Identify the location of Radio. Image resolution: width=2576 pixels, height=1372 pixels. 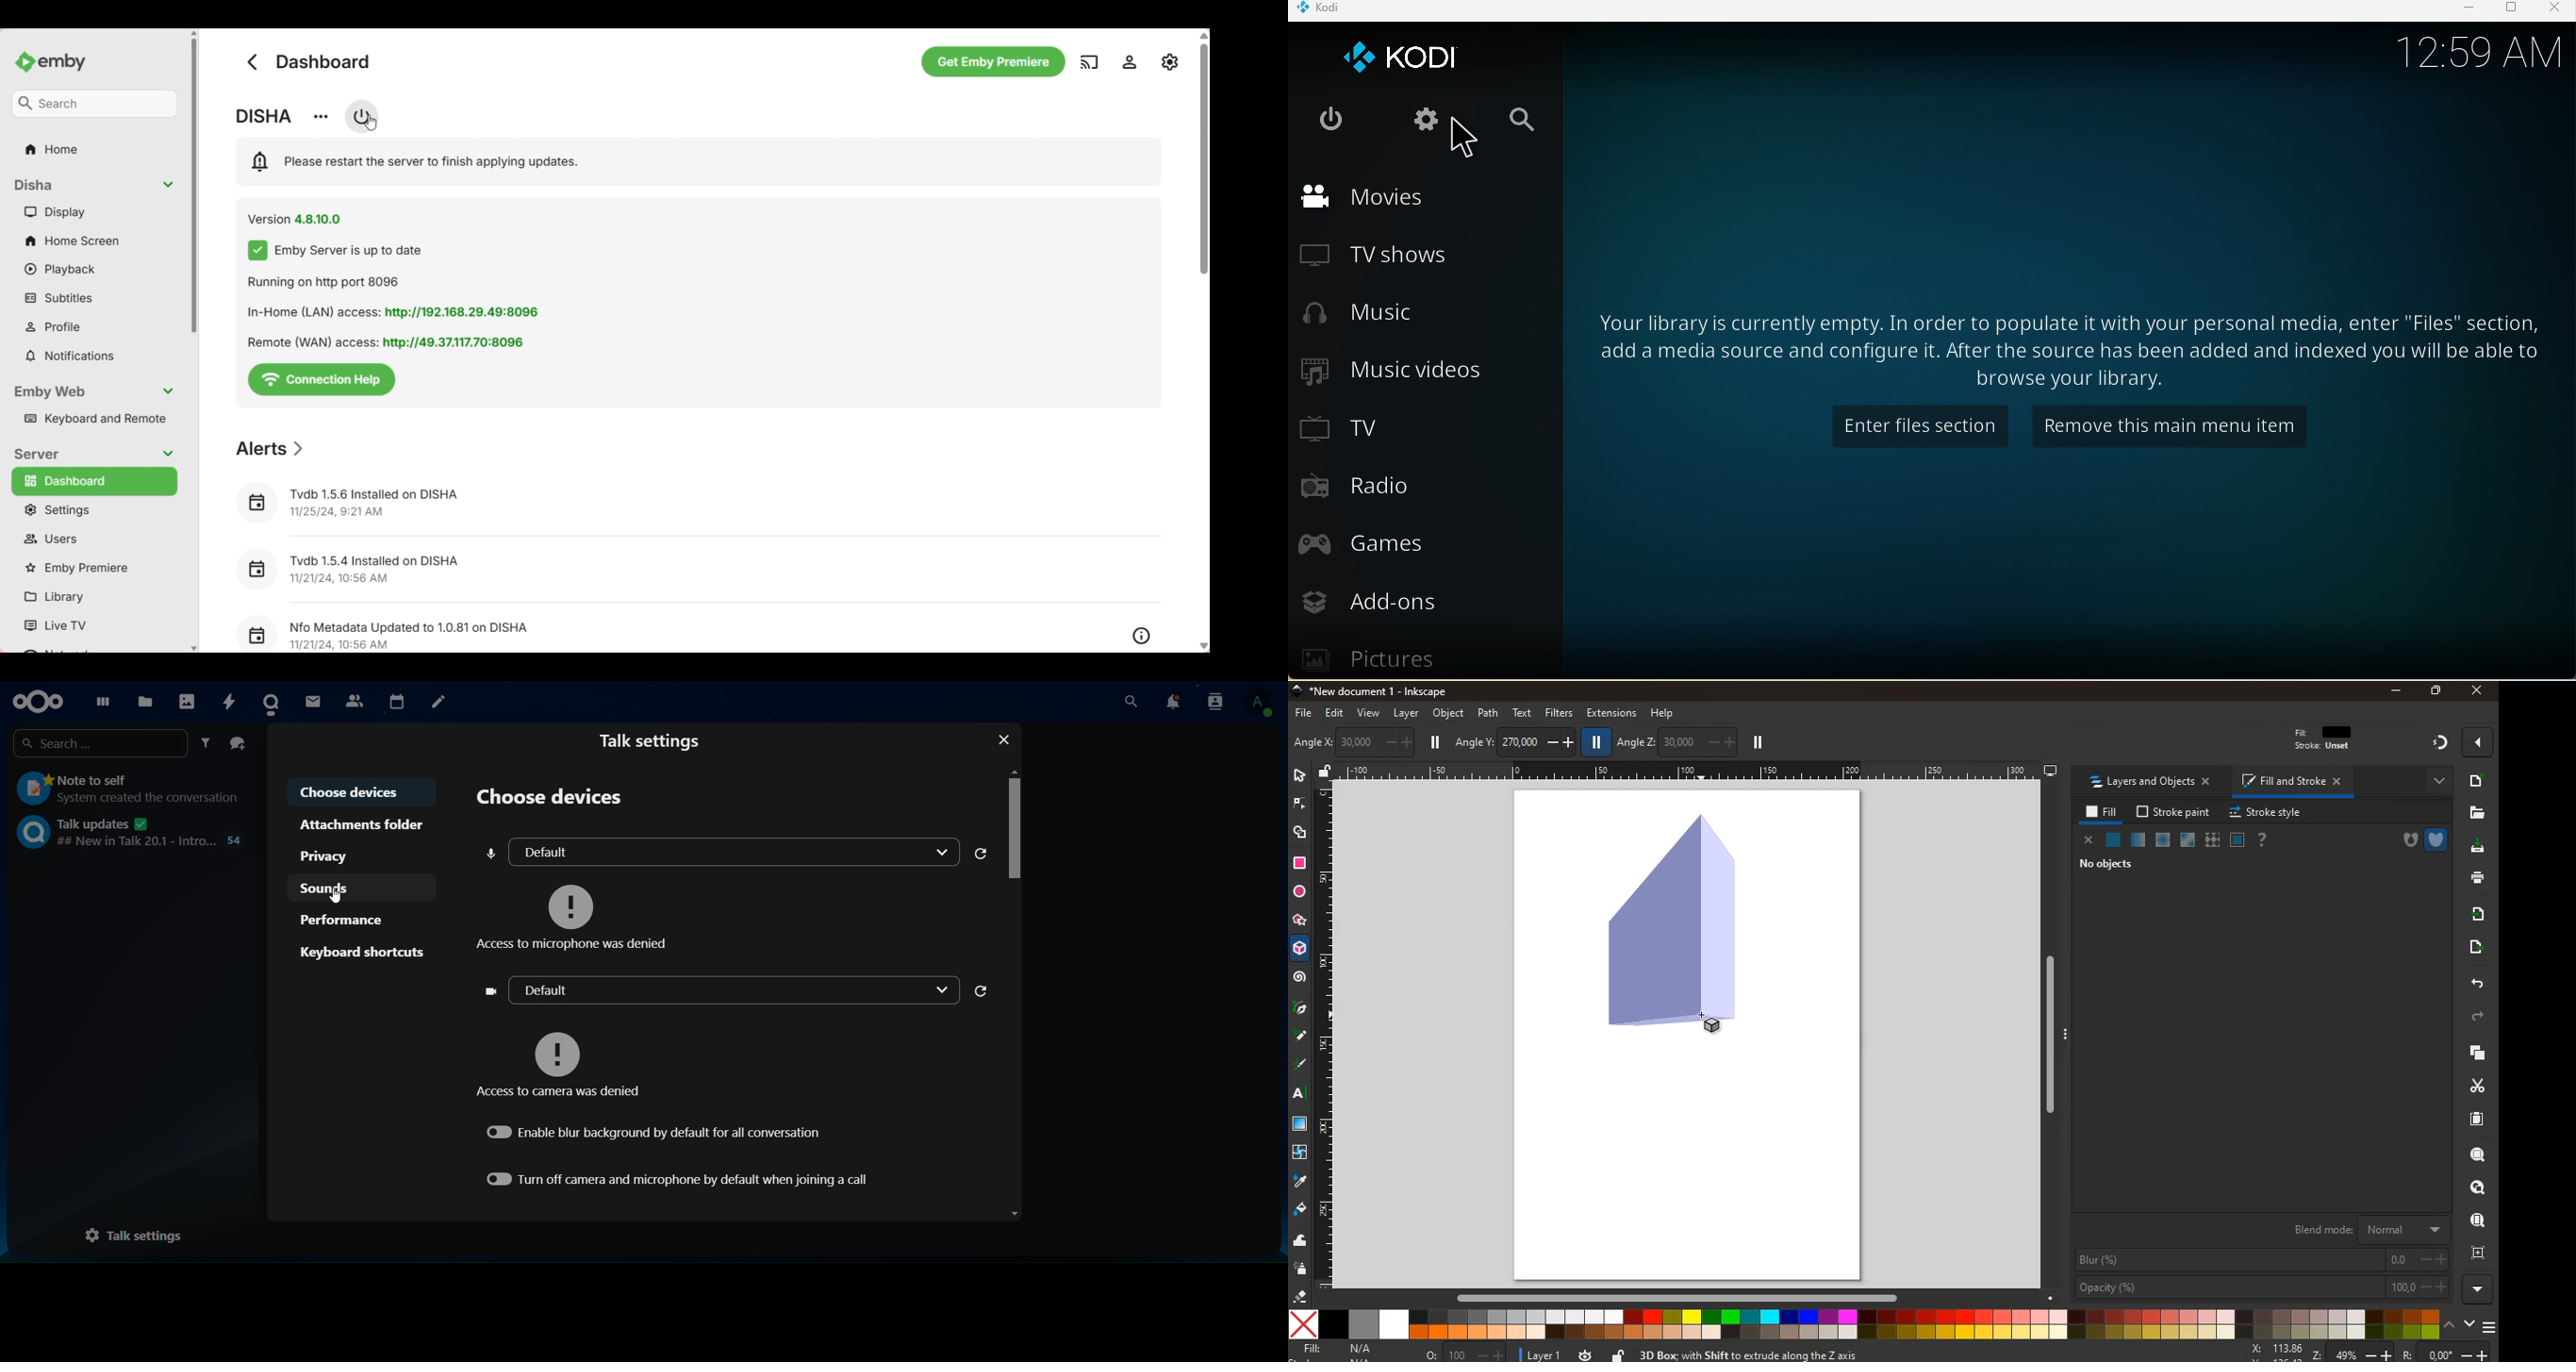
(1380, 489).